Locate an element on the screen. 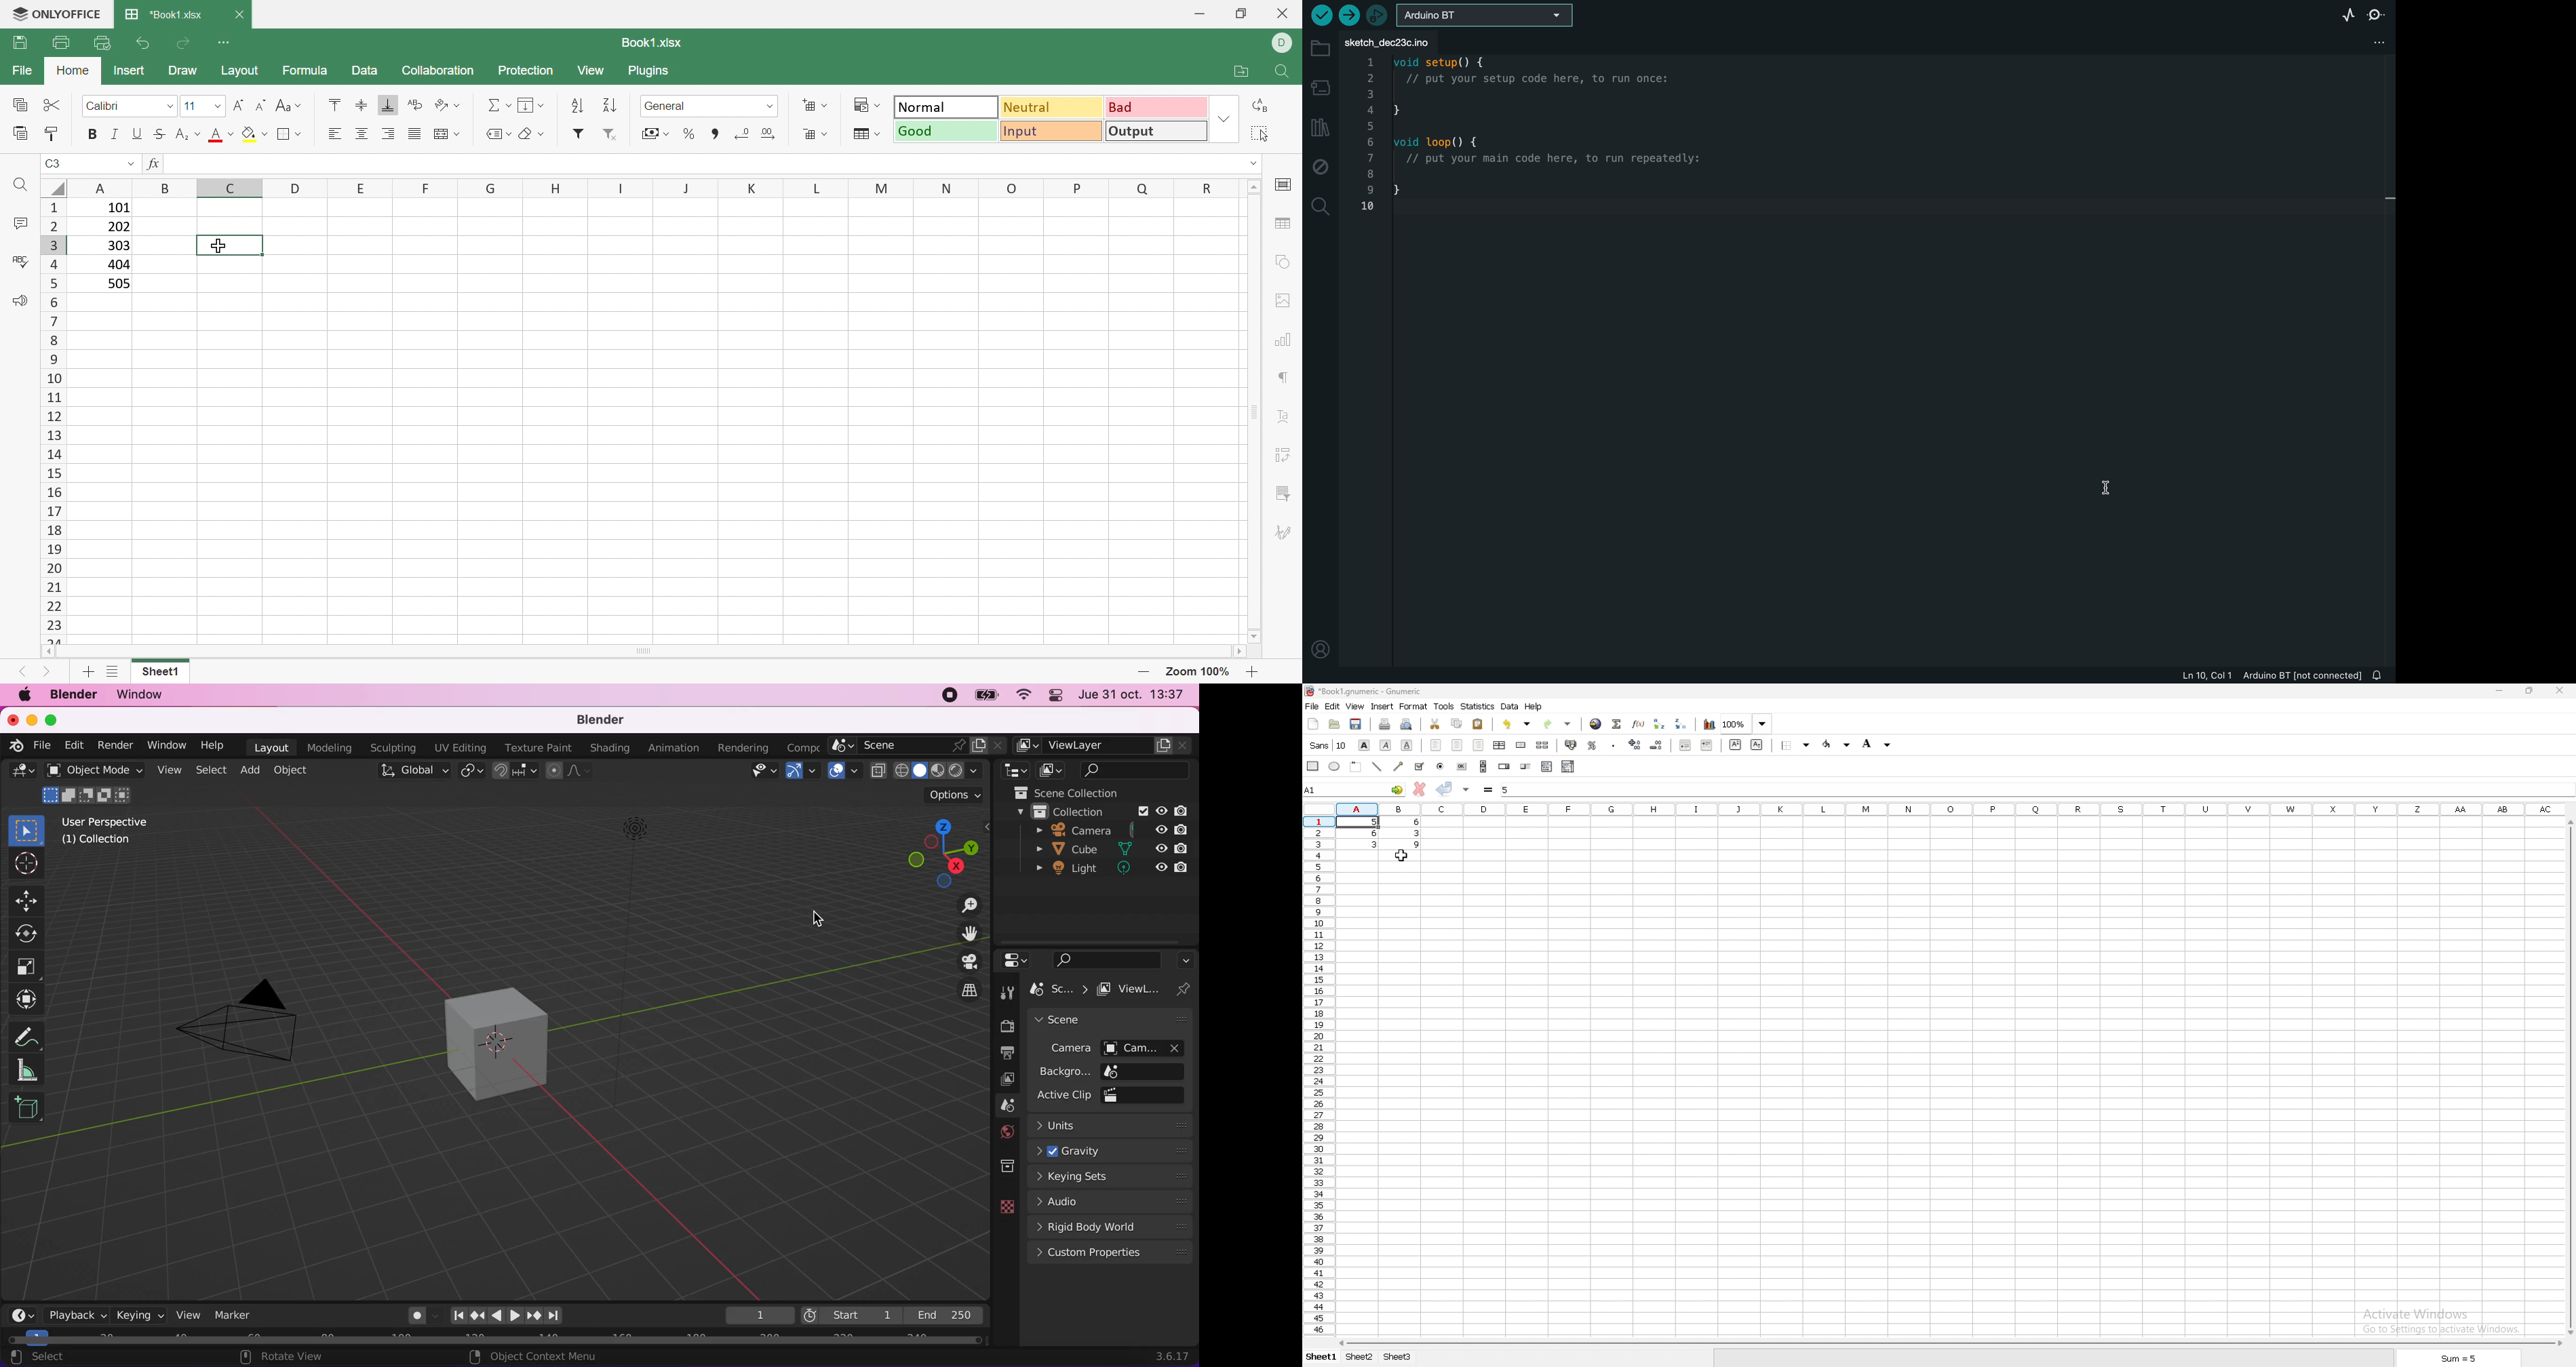 The image size is (2576, 1372). Add sheet is located at coordinates (88, 672).